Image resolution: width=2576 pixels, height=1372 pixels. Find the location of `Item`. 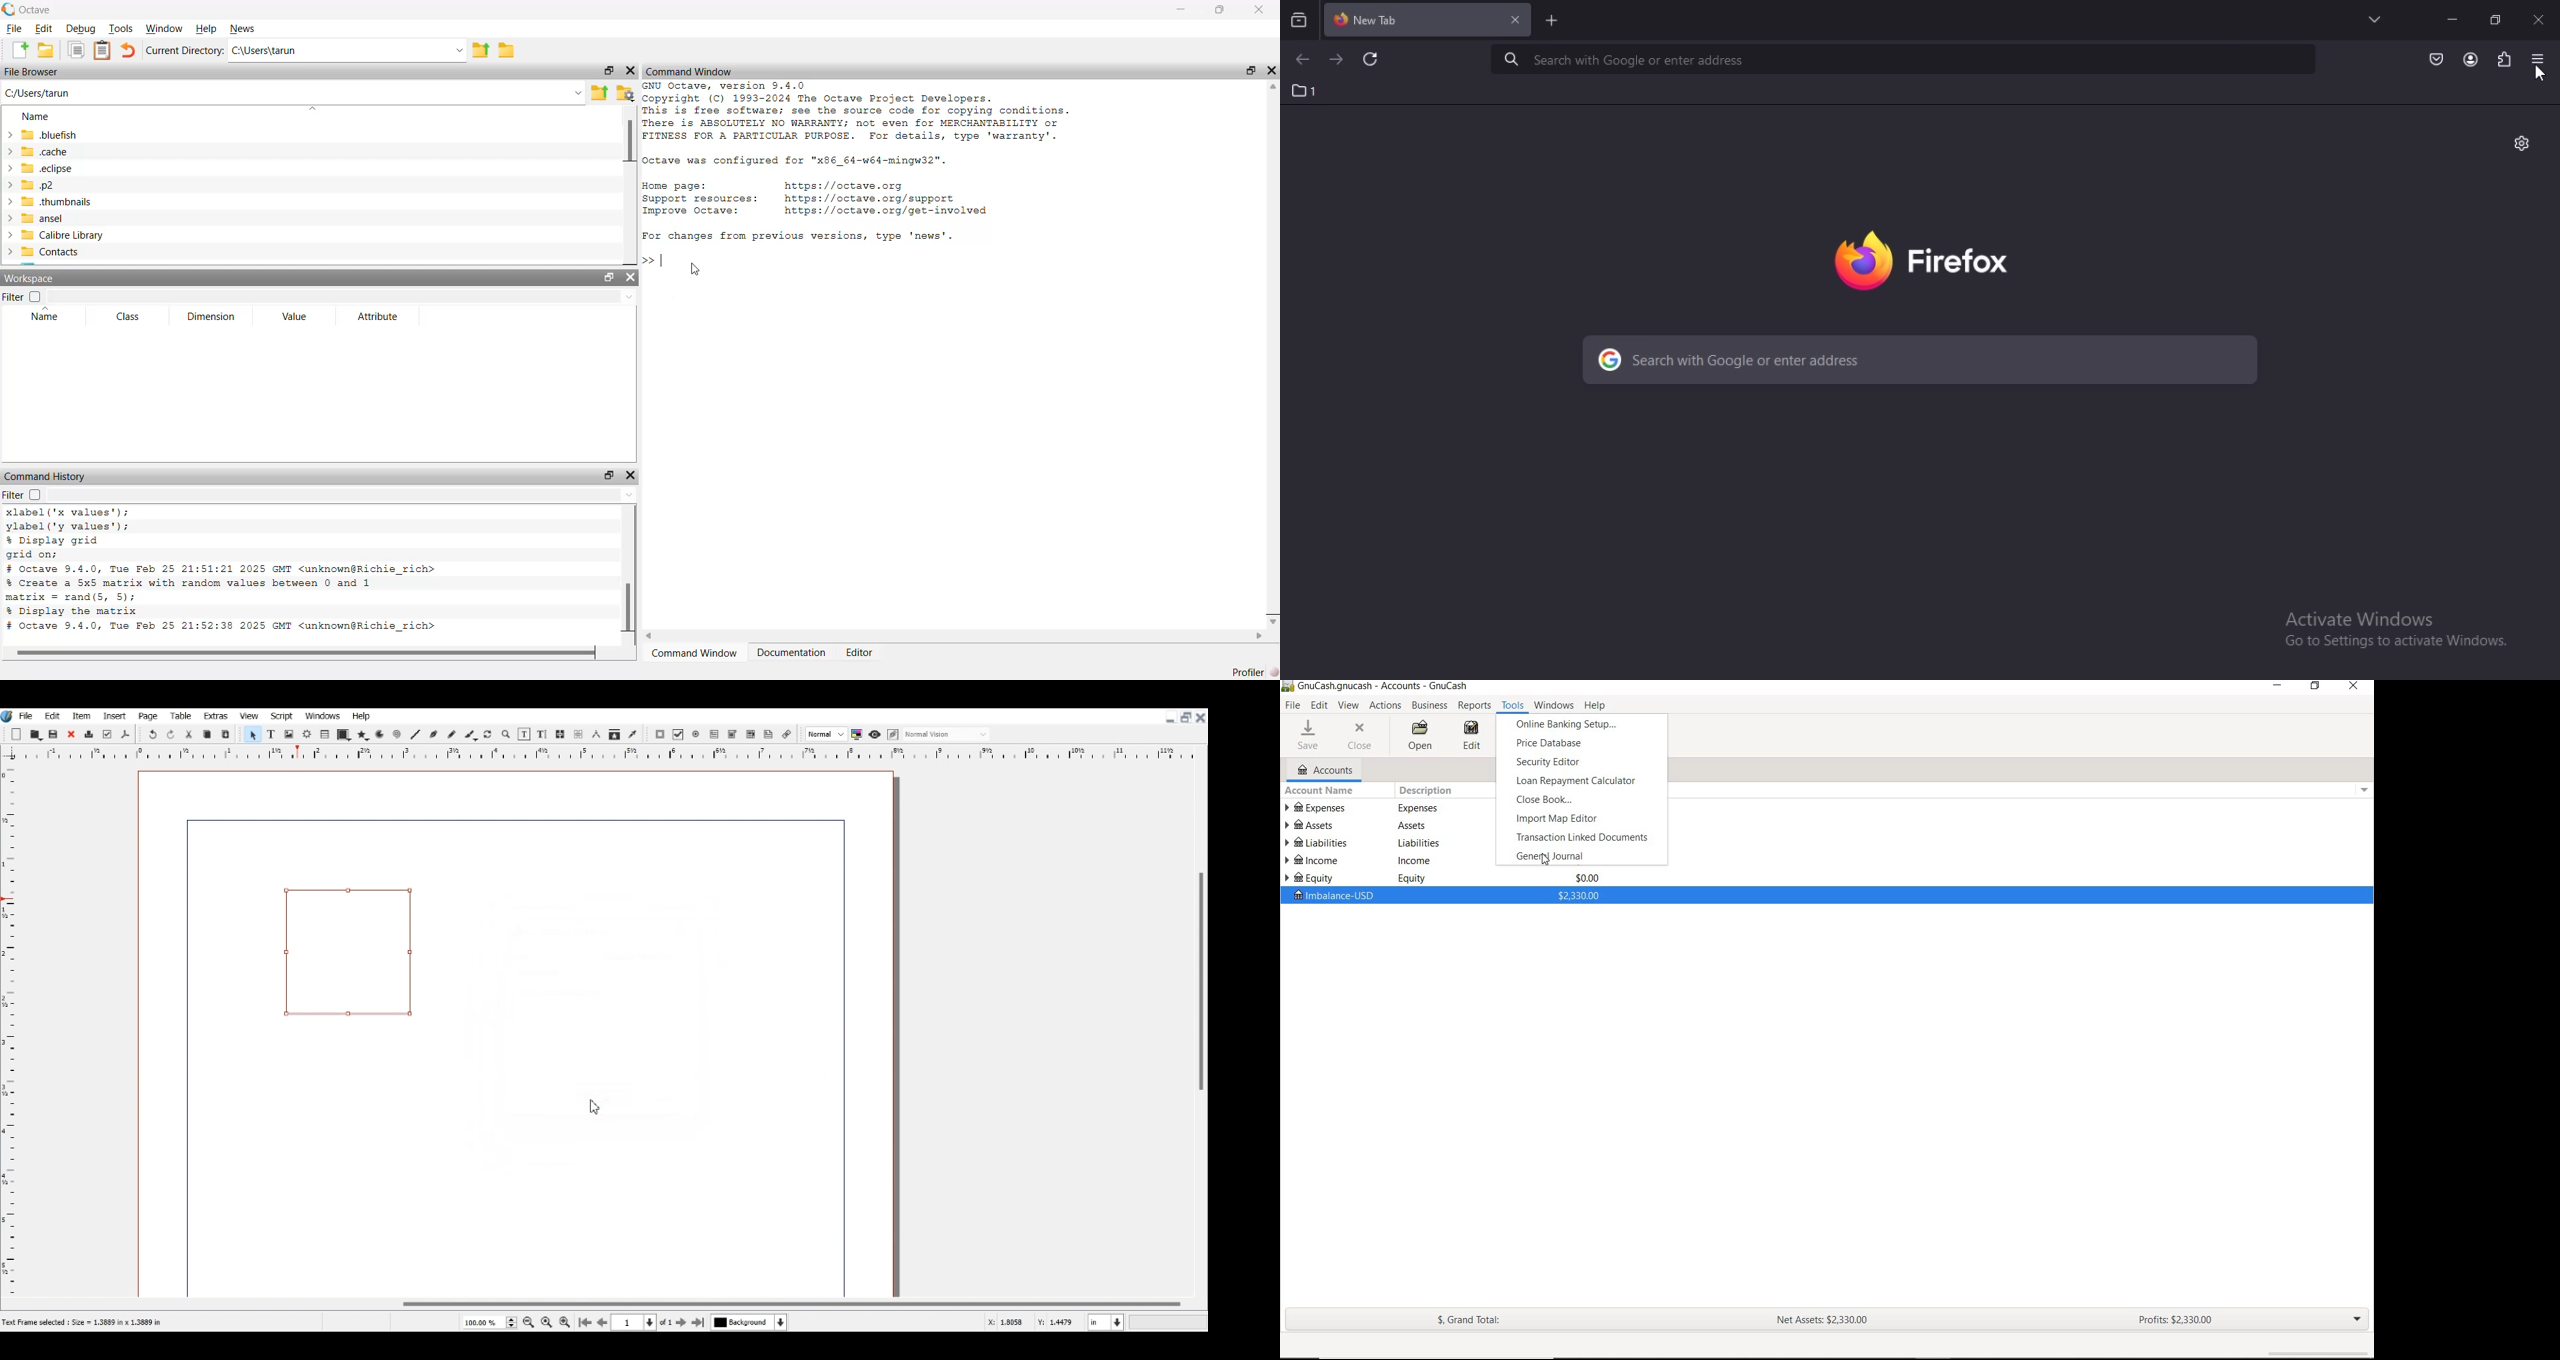

Item is located at coordinates (79, 716).